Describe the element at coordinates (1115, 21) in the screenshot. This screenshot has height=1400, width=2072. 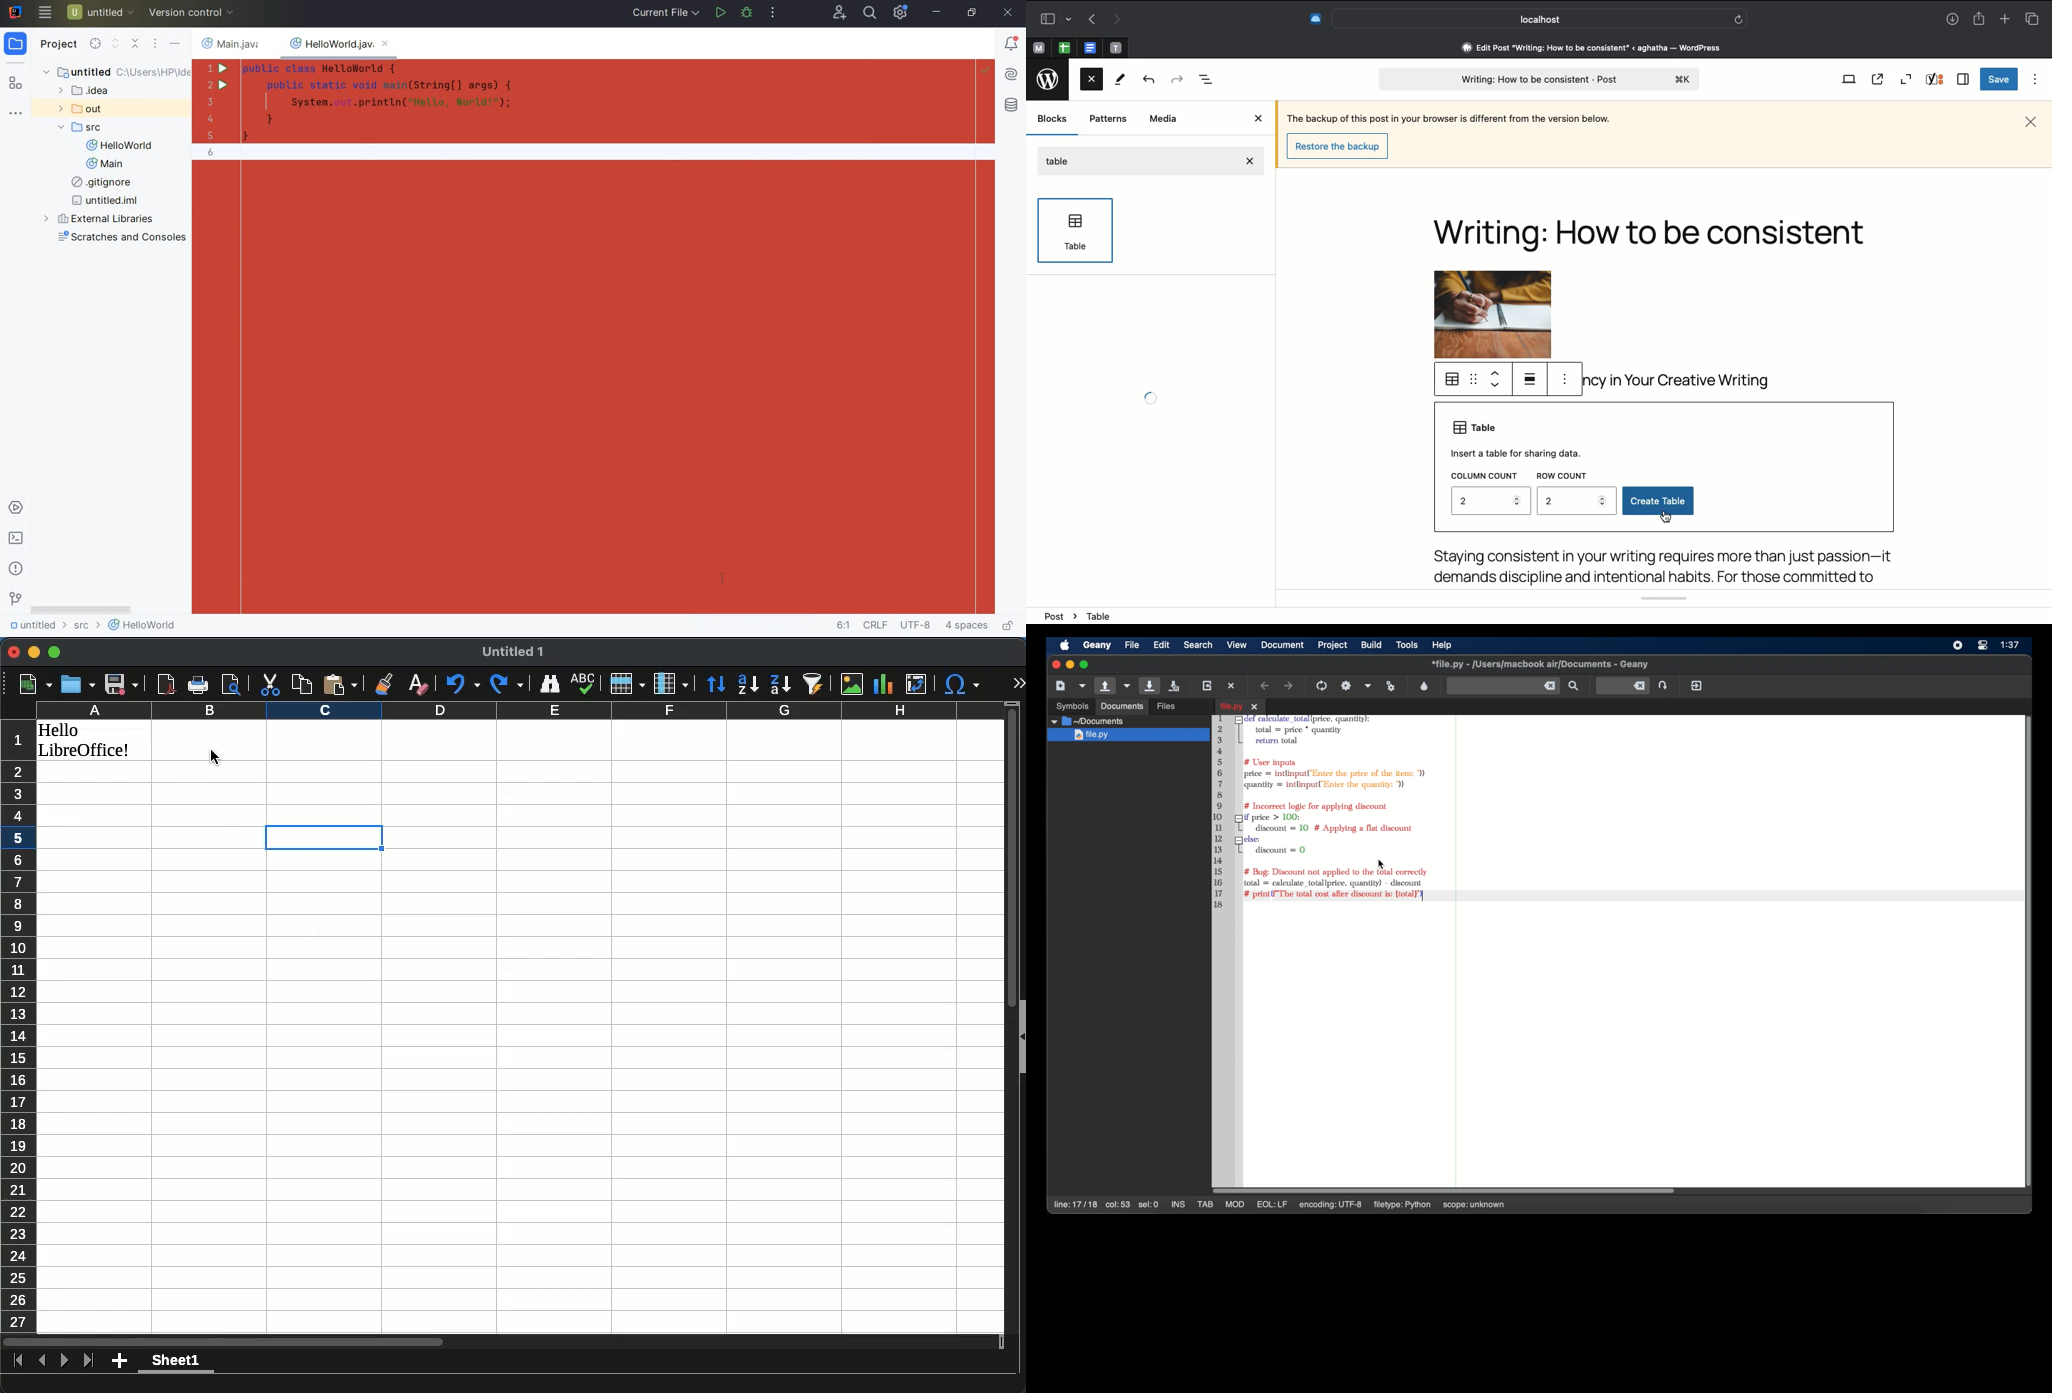
I see `Next page` at that location.